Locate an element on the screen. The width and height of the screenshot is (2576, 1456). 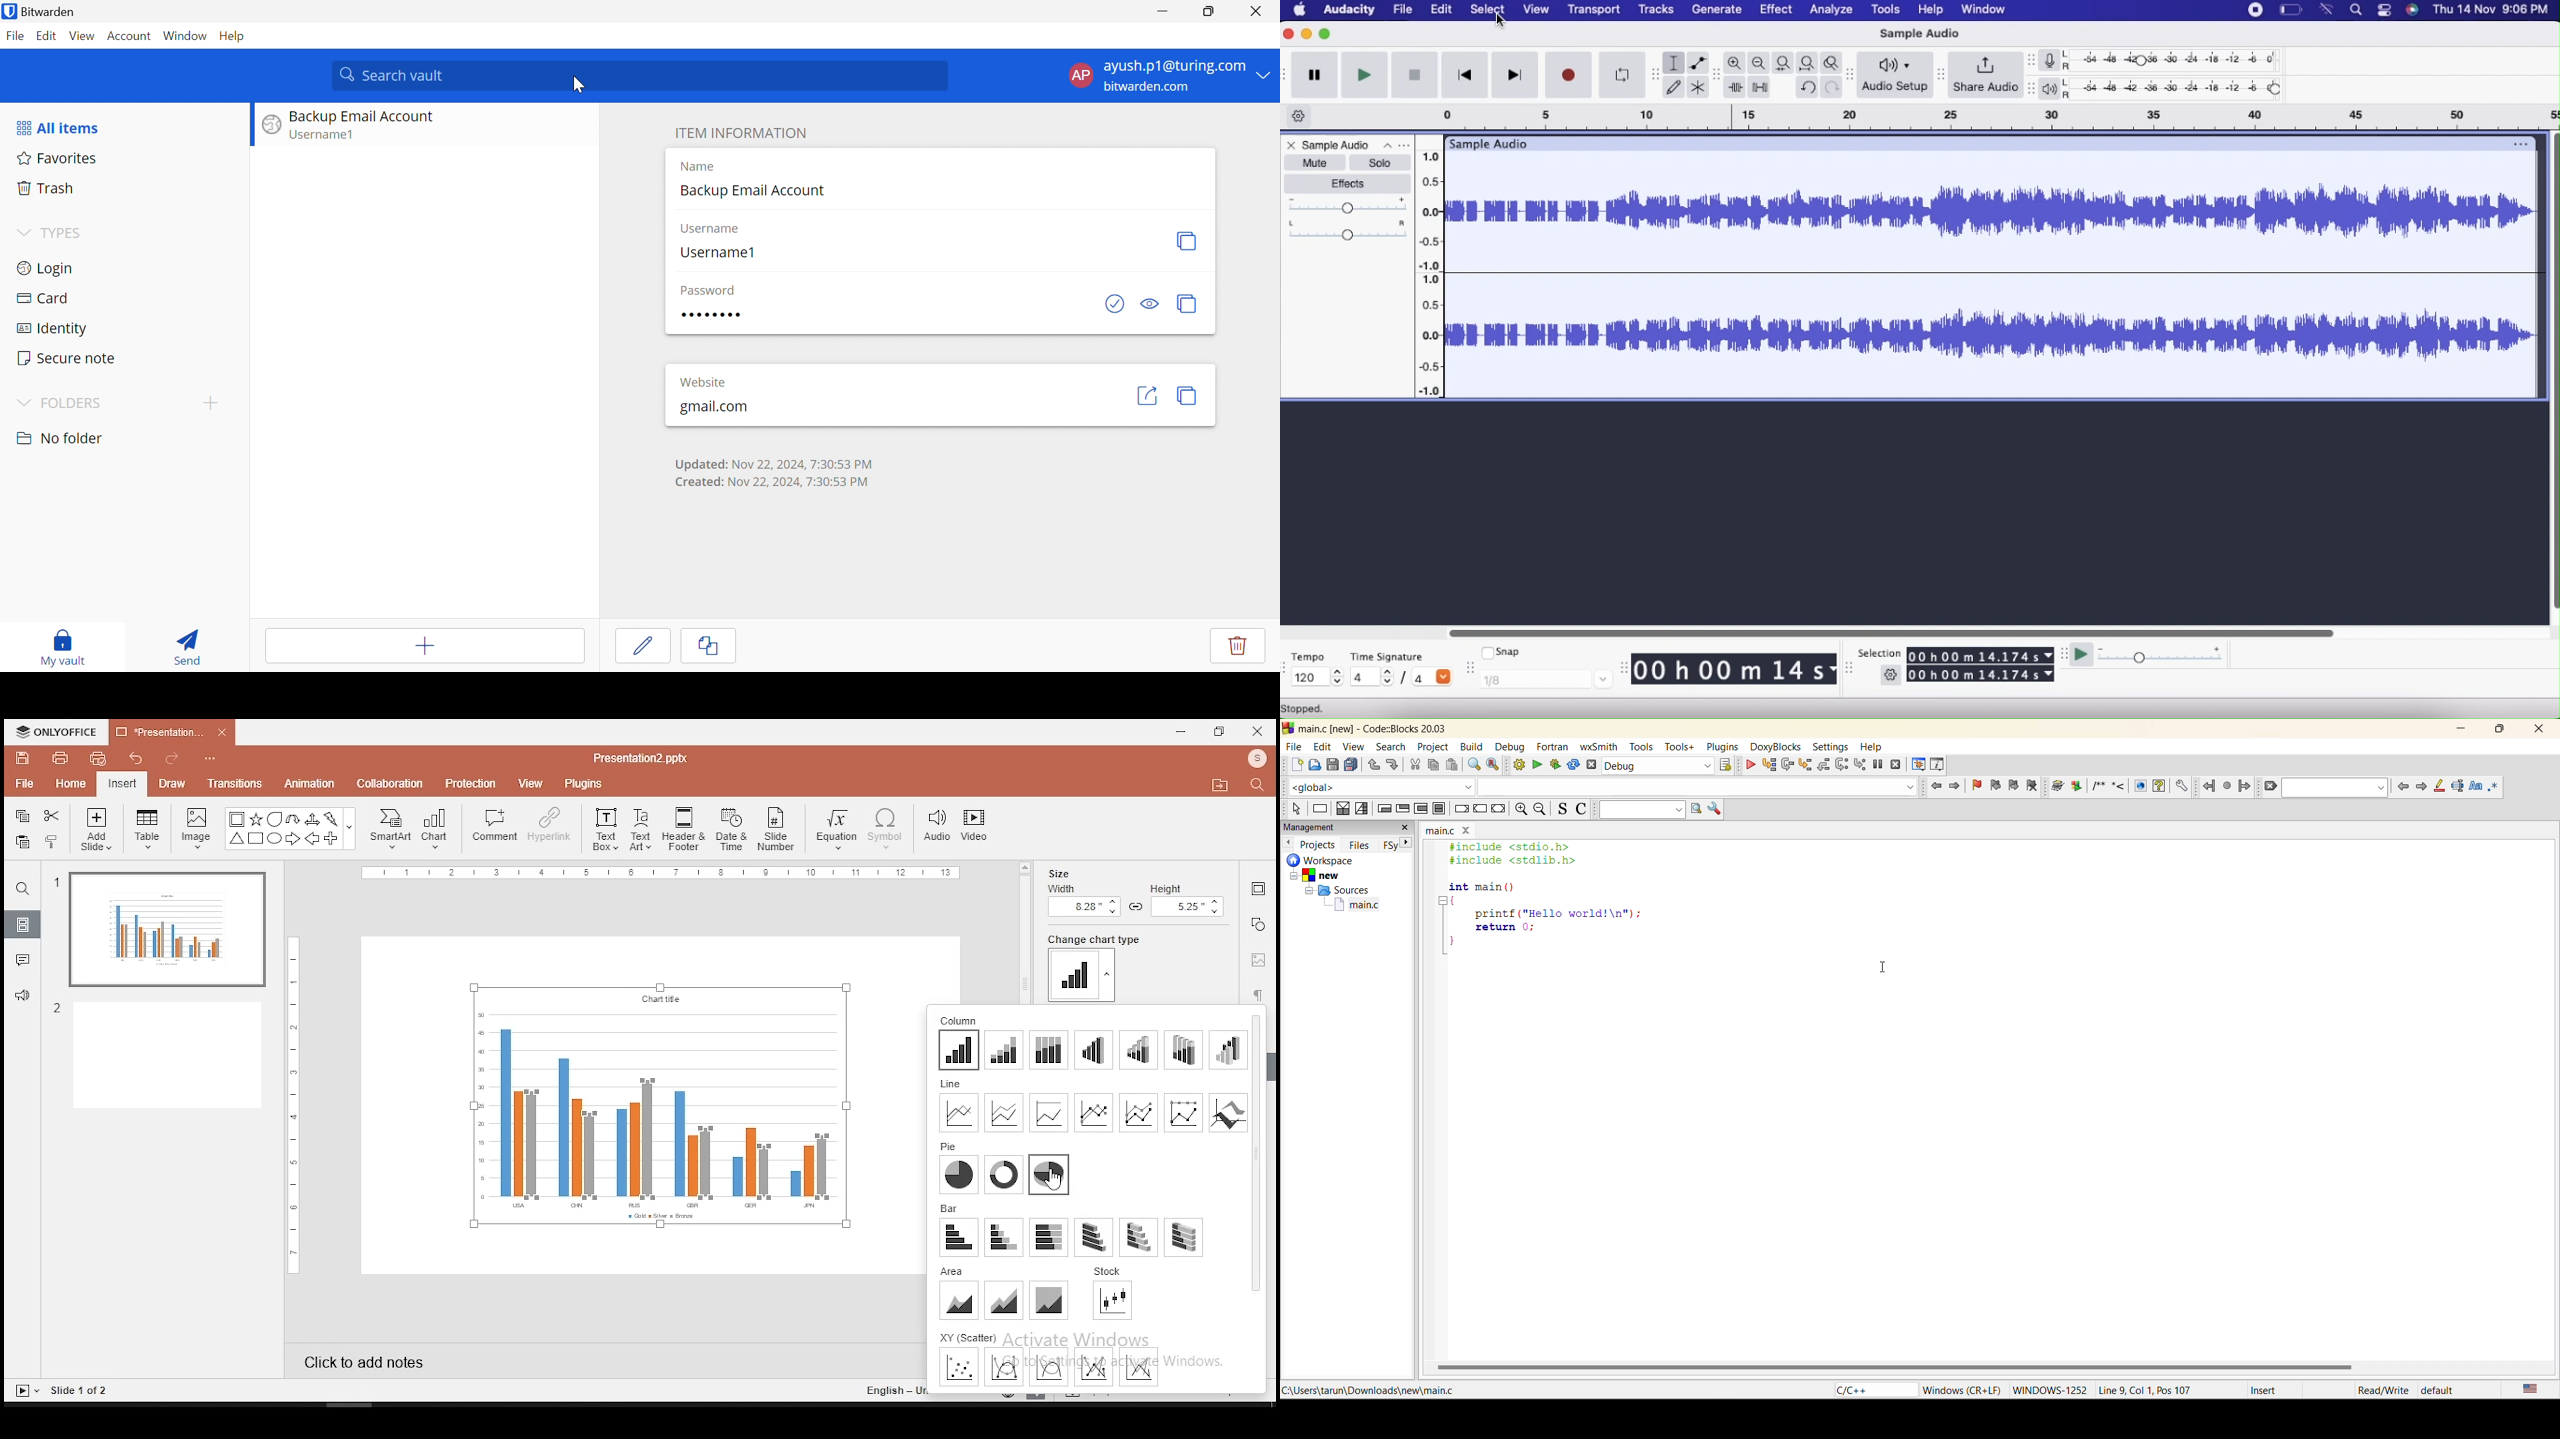
scroll bar is located at coordinates (1024, 932).